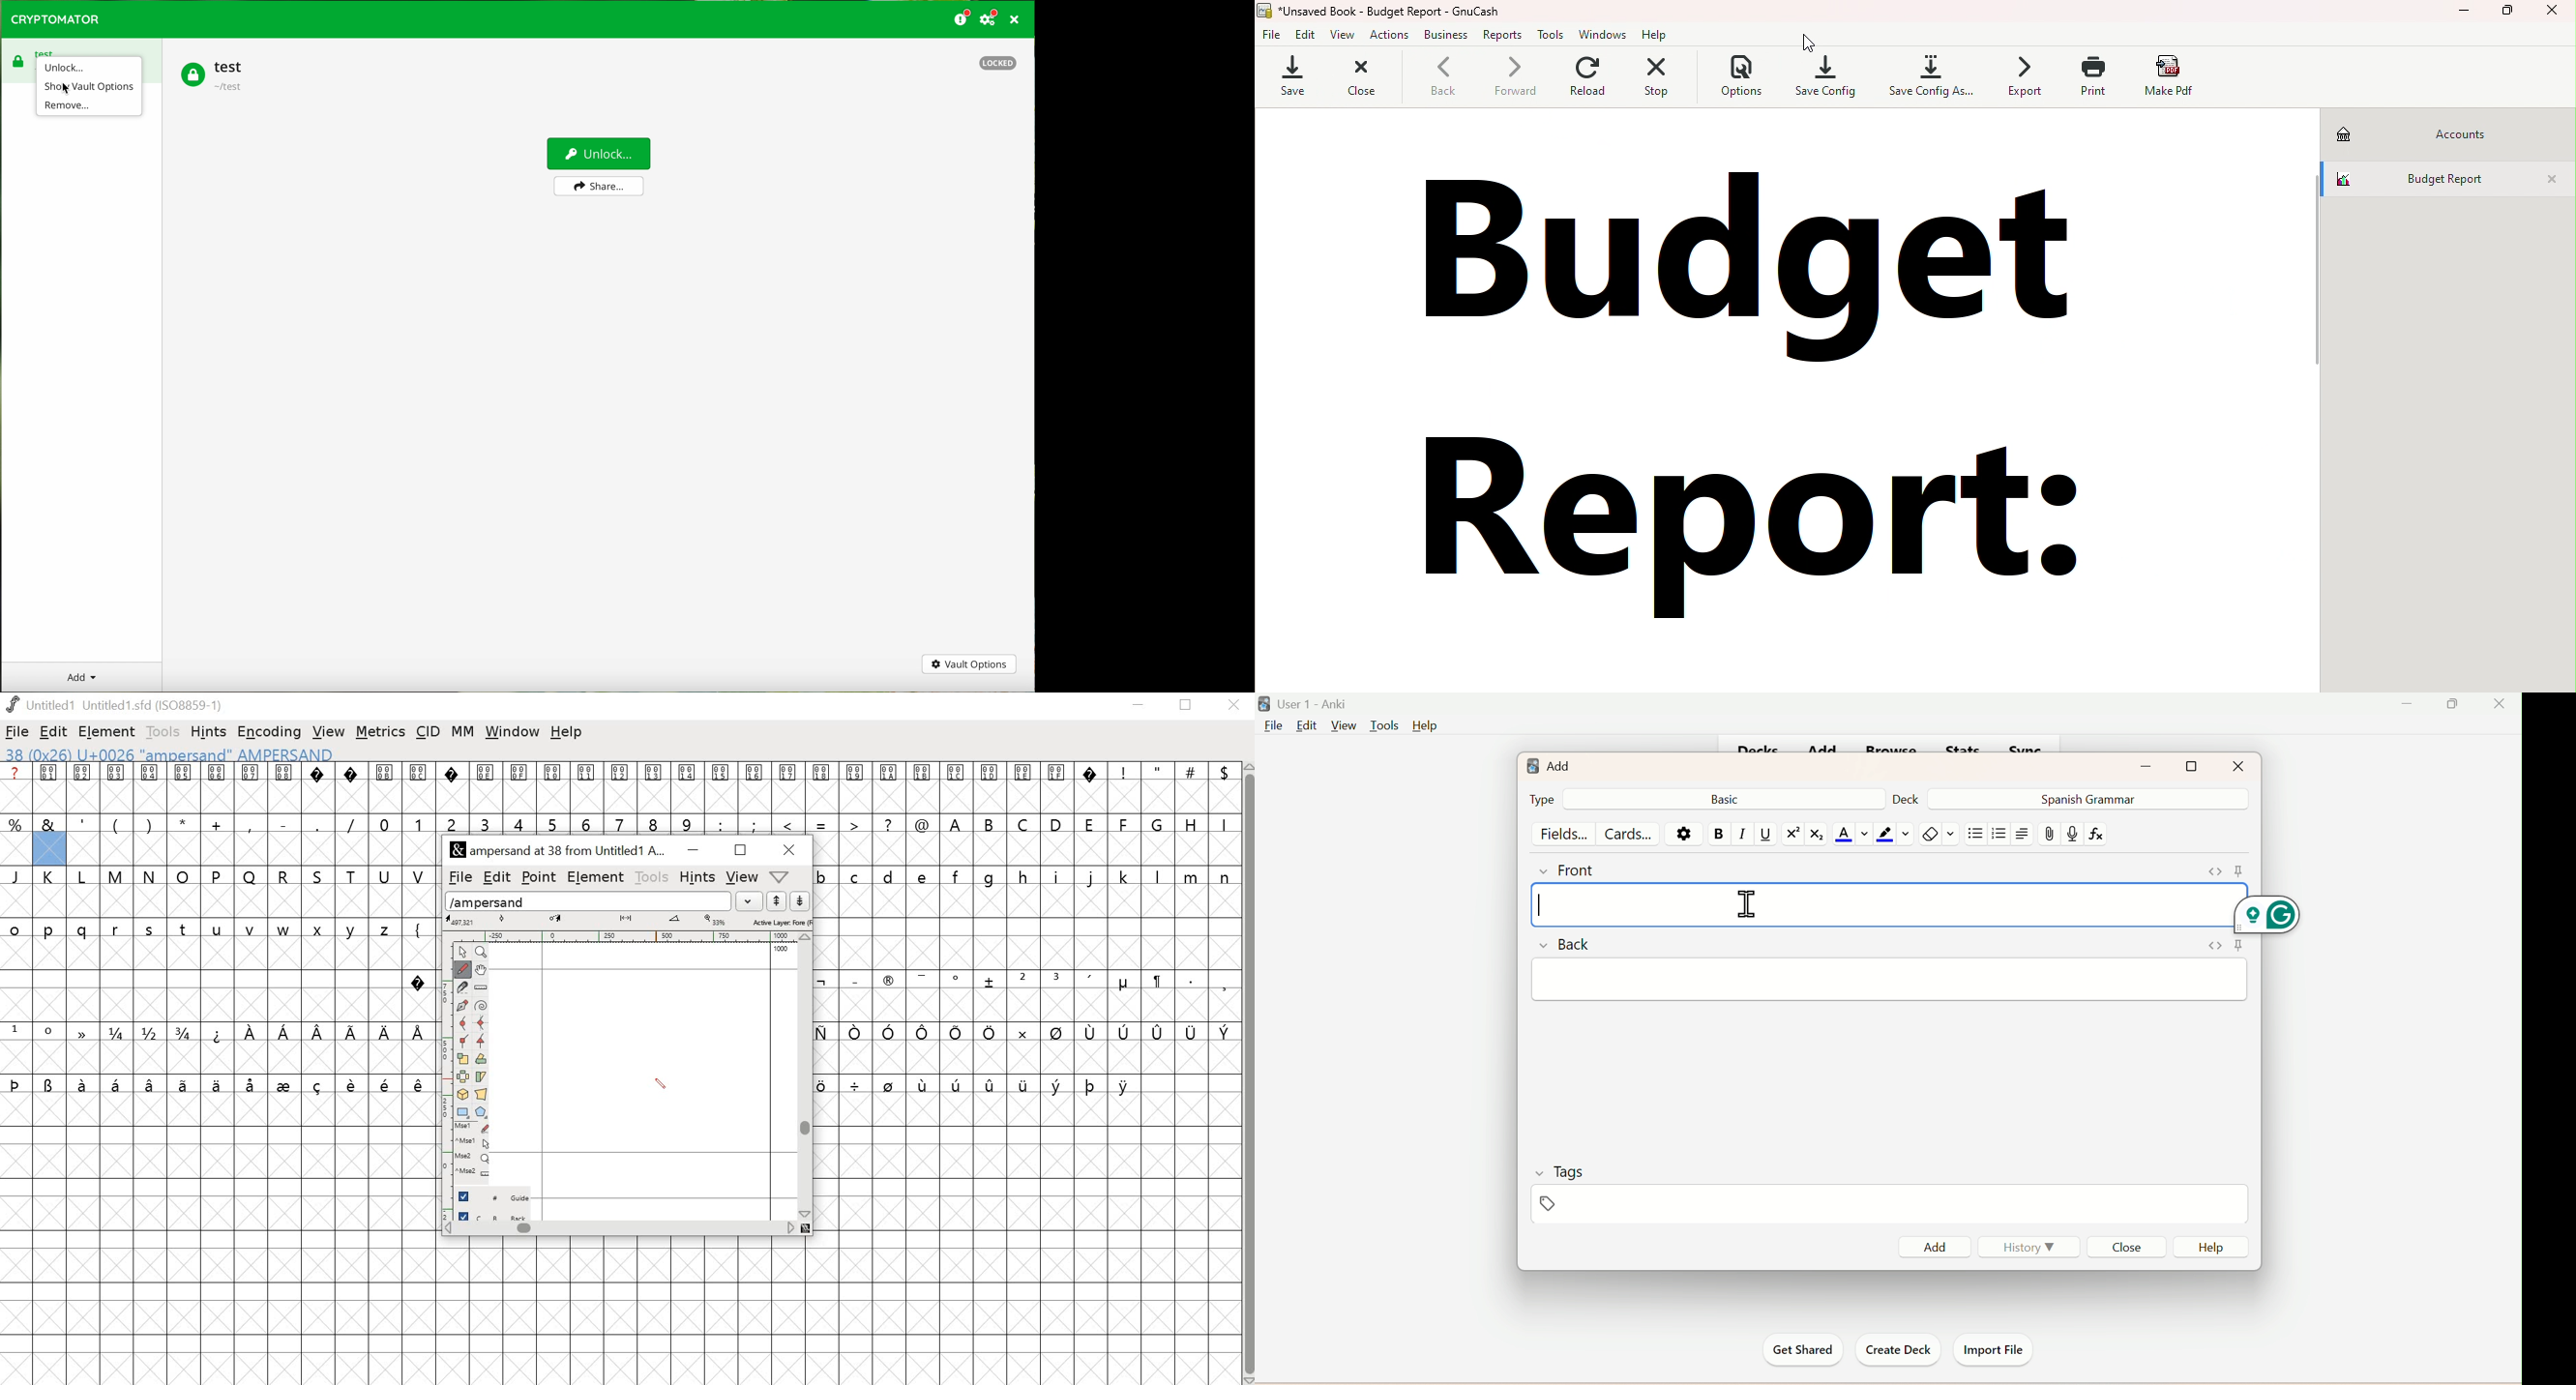  I want to click on -, so click(283, 822).